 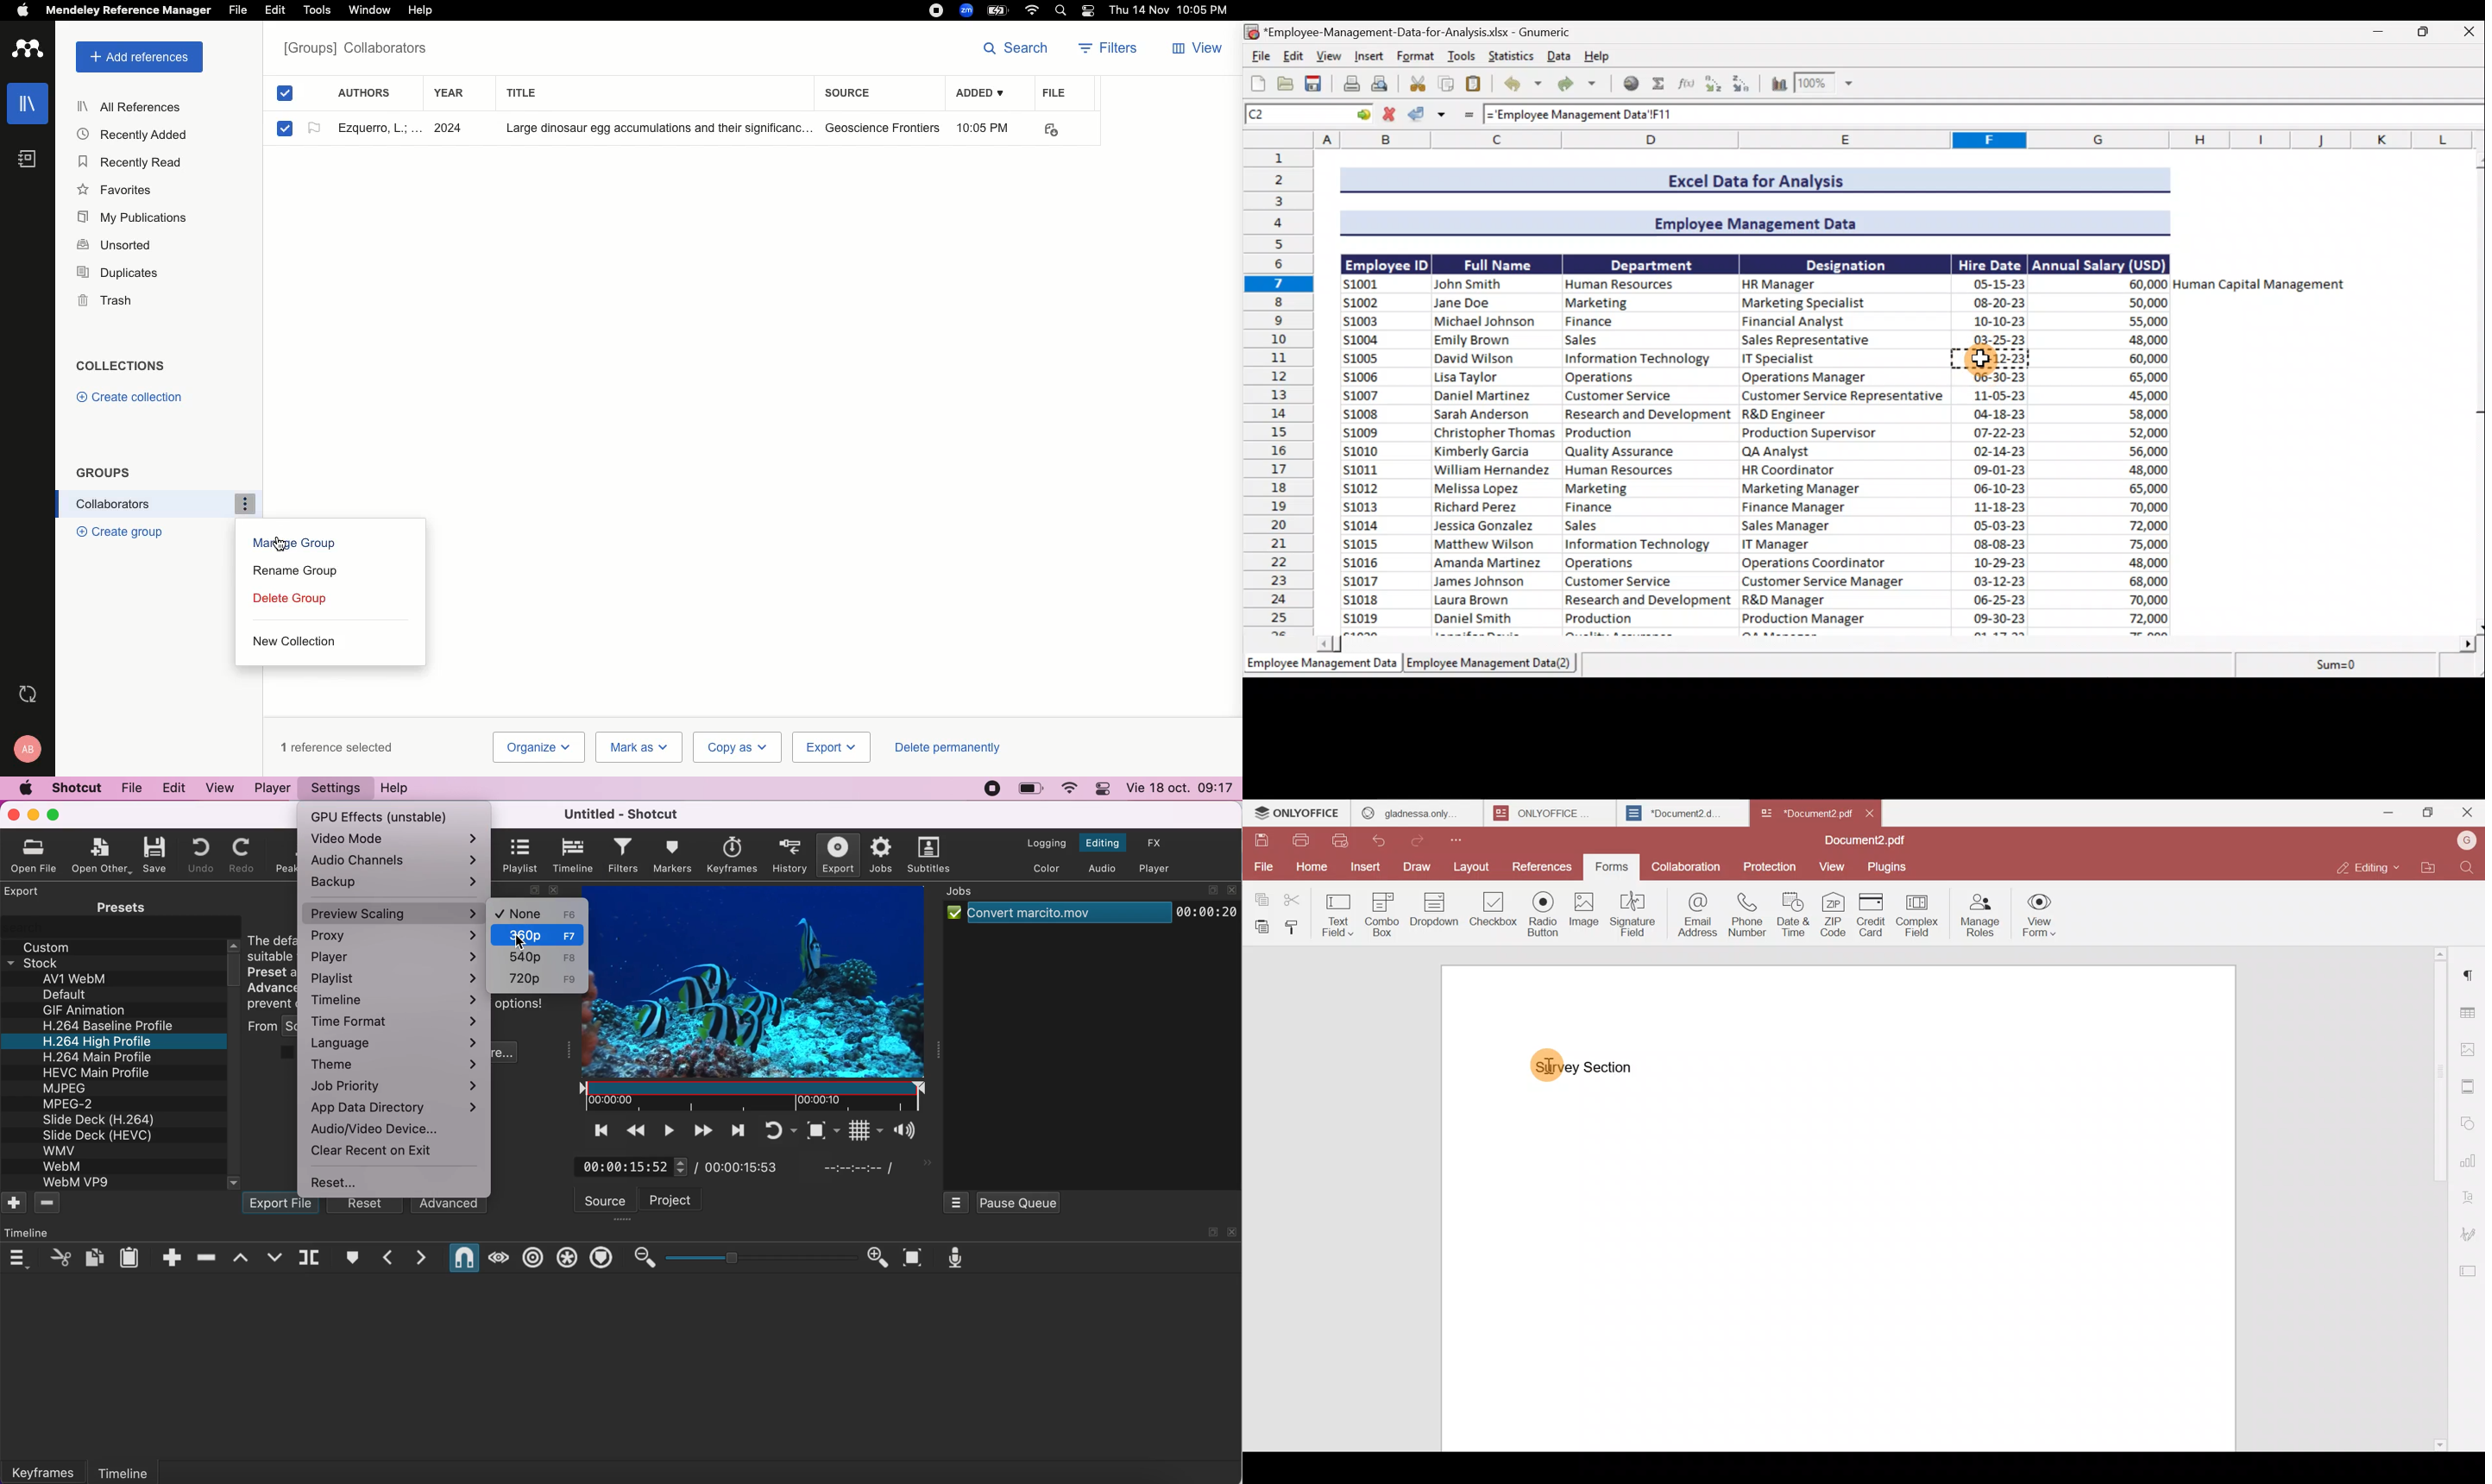 What do you see at coordinates (536, 978) in the screenshot?
I see `720p` at bounding box center [536, 978].